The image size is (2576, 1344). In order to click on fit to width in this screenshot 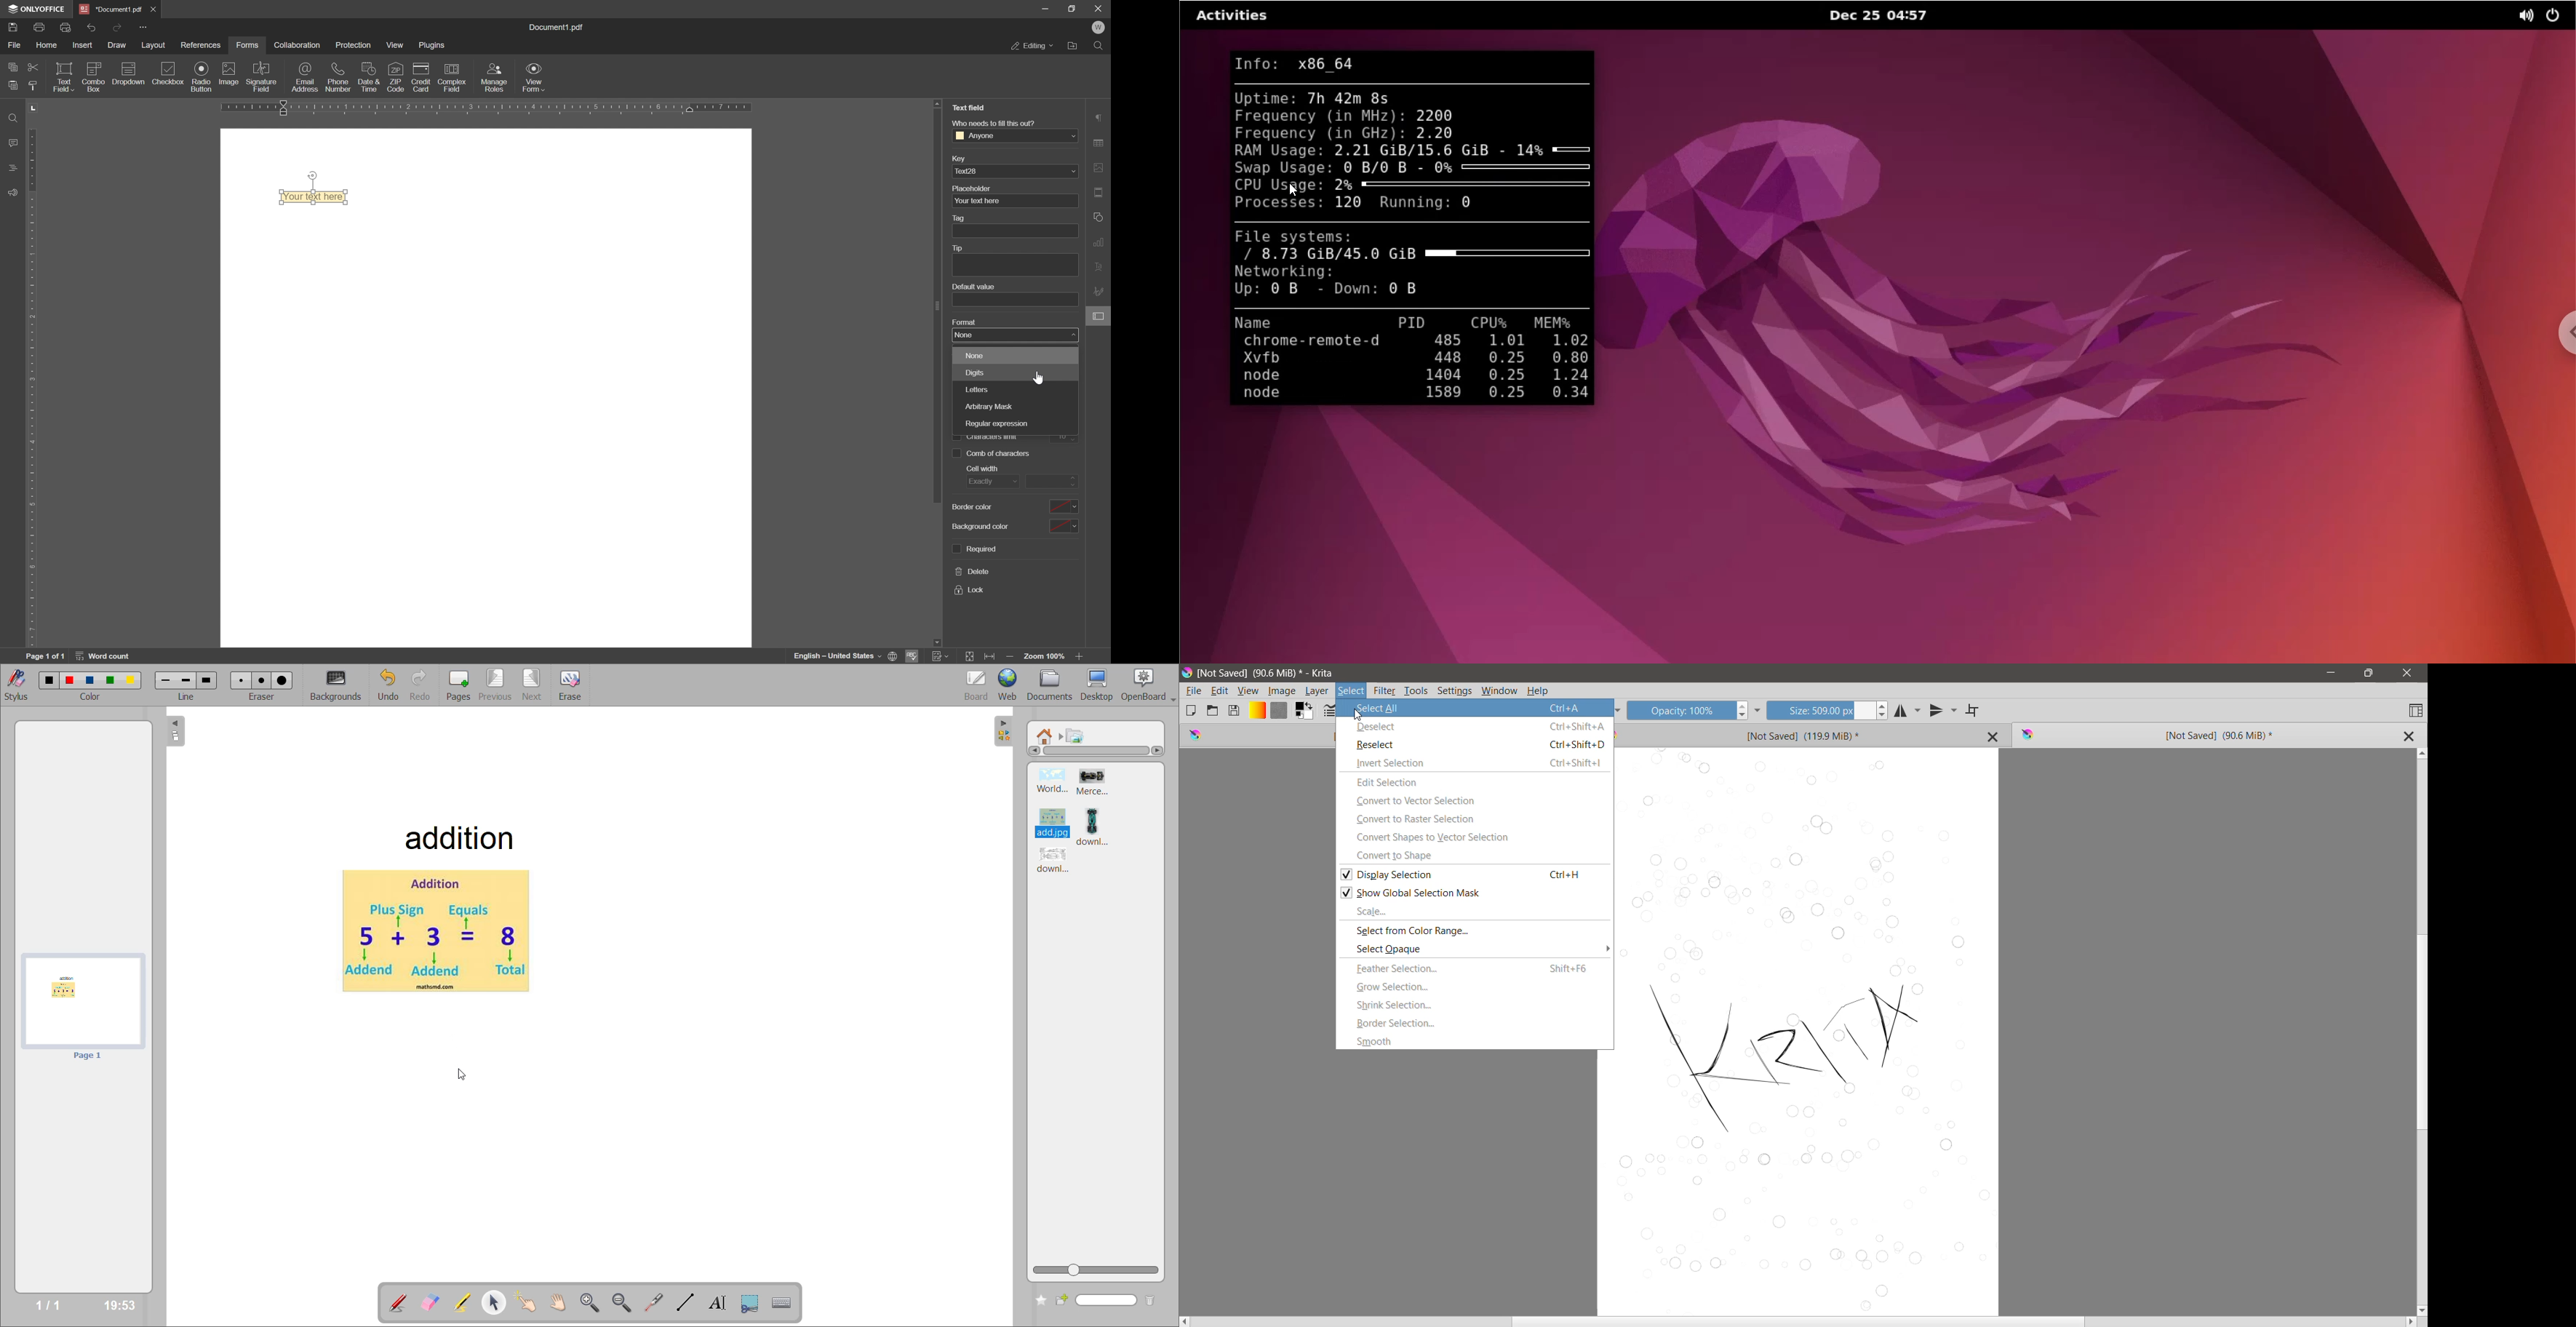, I will do `click(992, 657)`.